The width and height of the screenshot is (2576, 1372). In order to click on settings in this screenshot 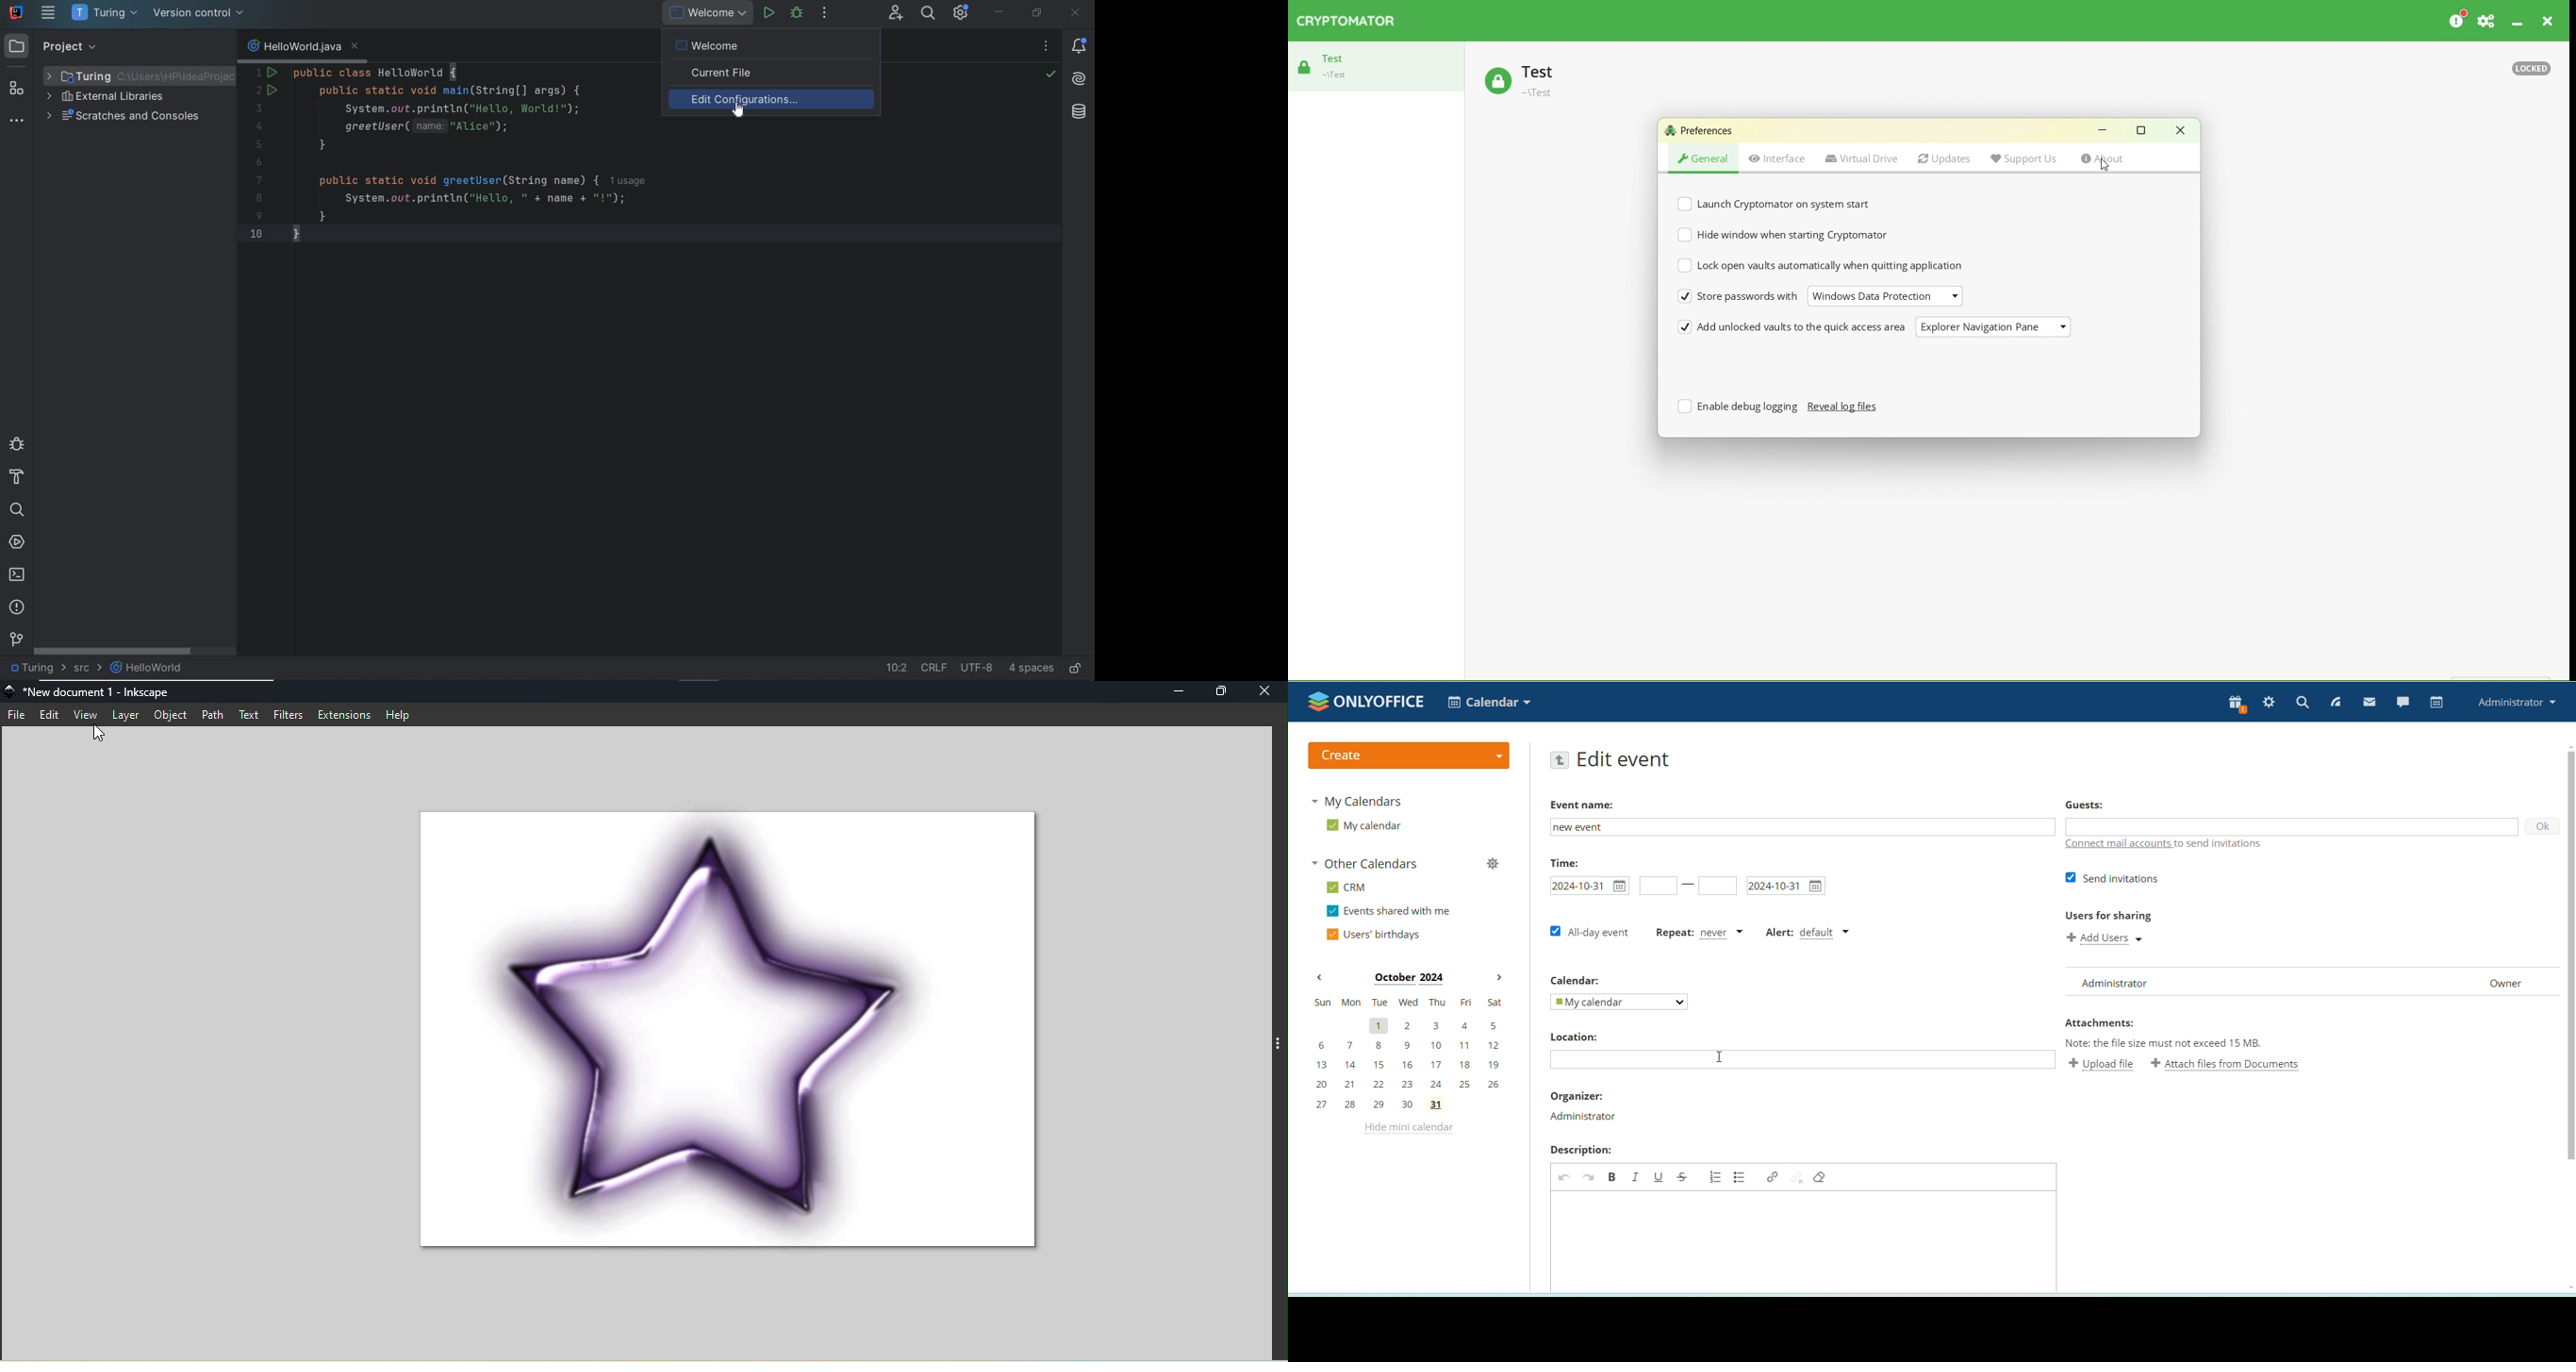, I will do `click(2269, 703)`.